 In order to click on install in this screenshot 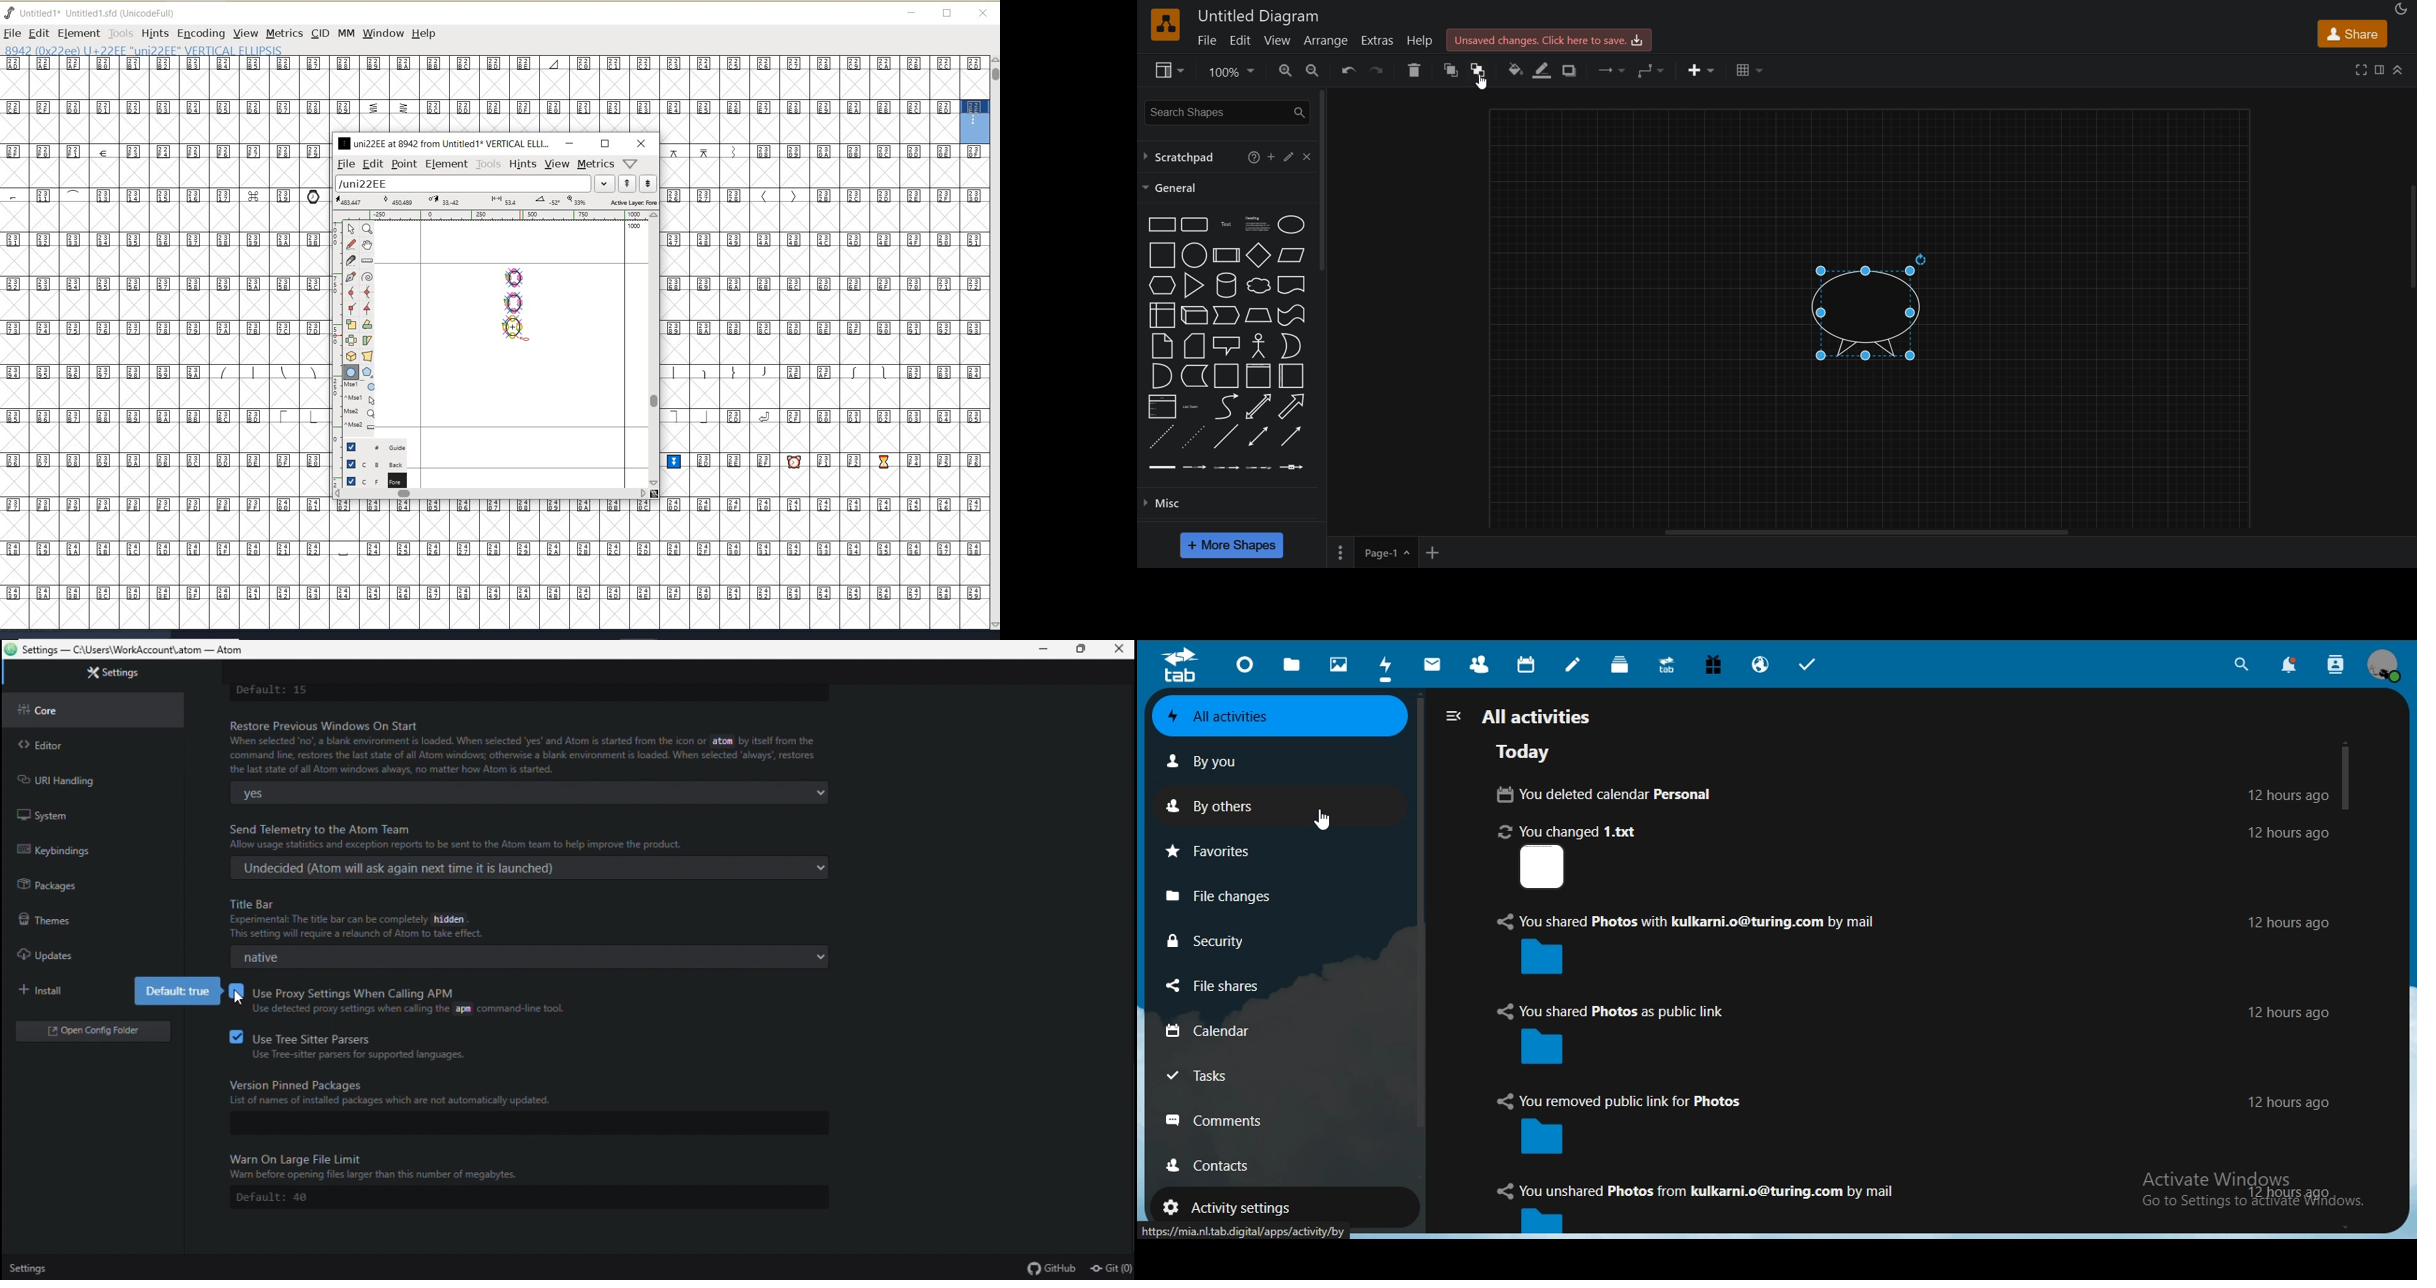, I will do `click(67, 992)`.